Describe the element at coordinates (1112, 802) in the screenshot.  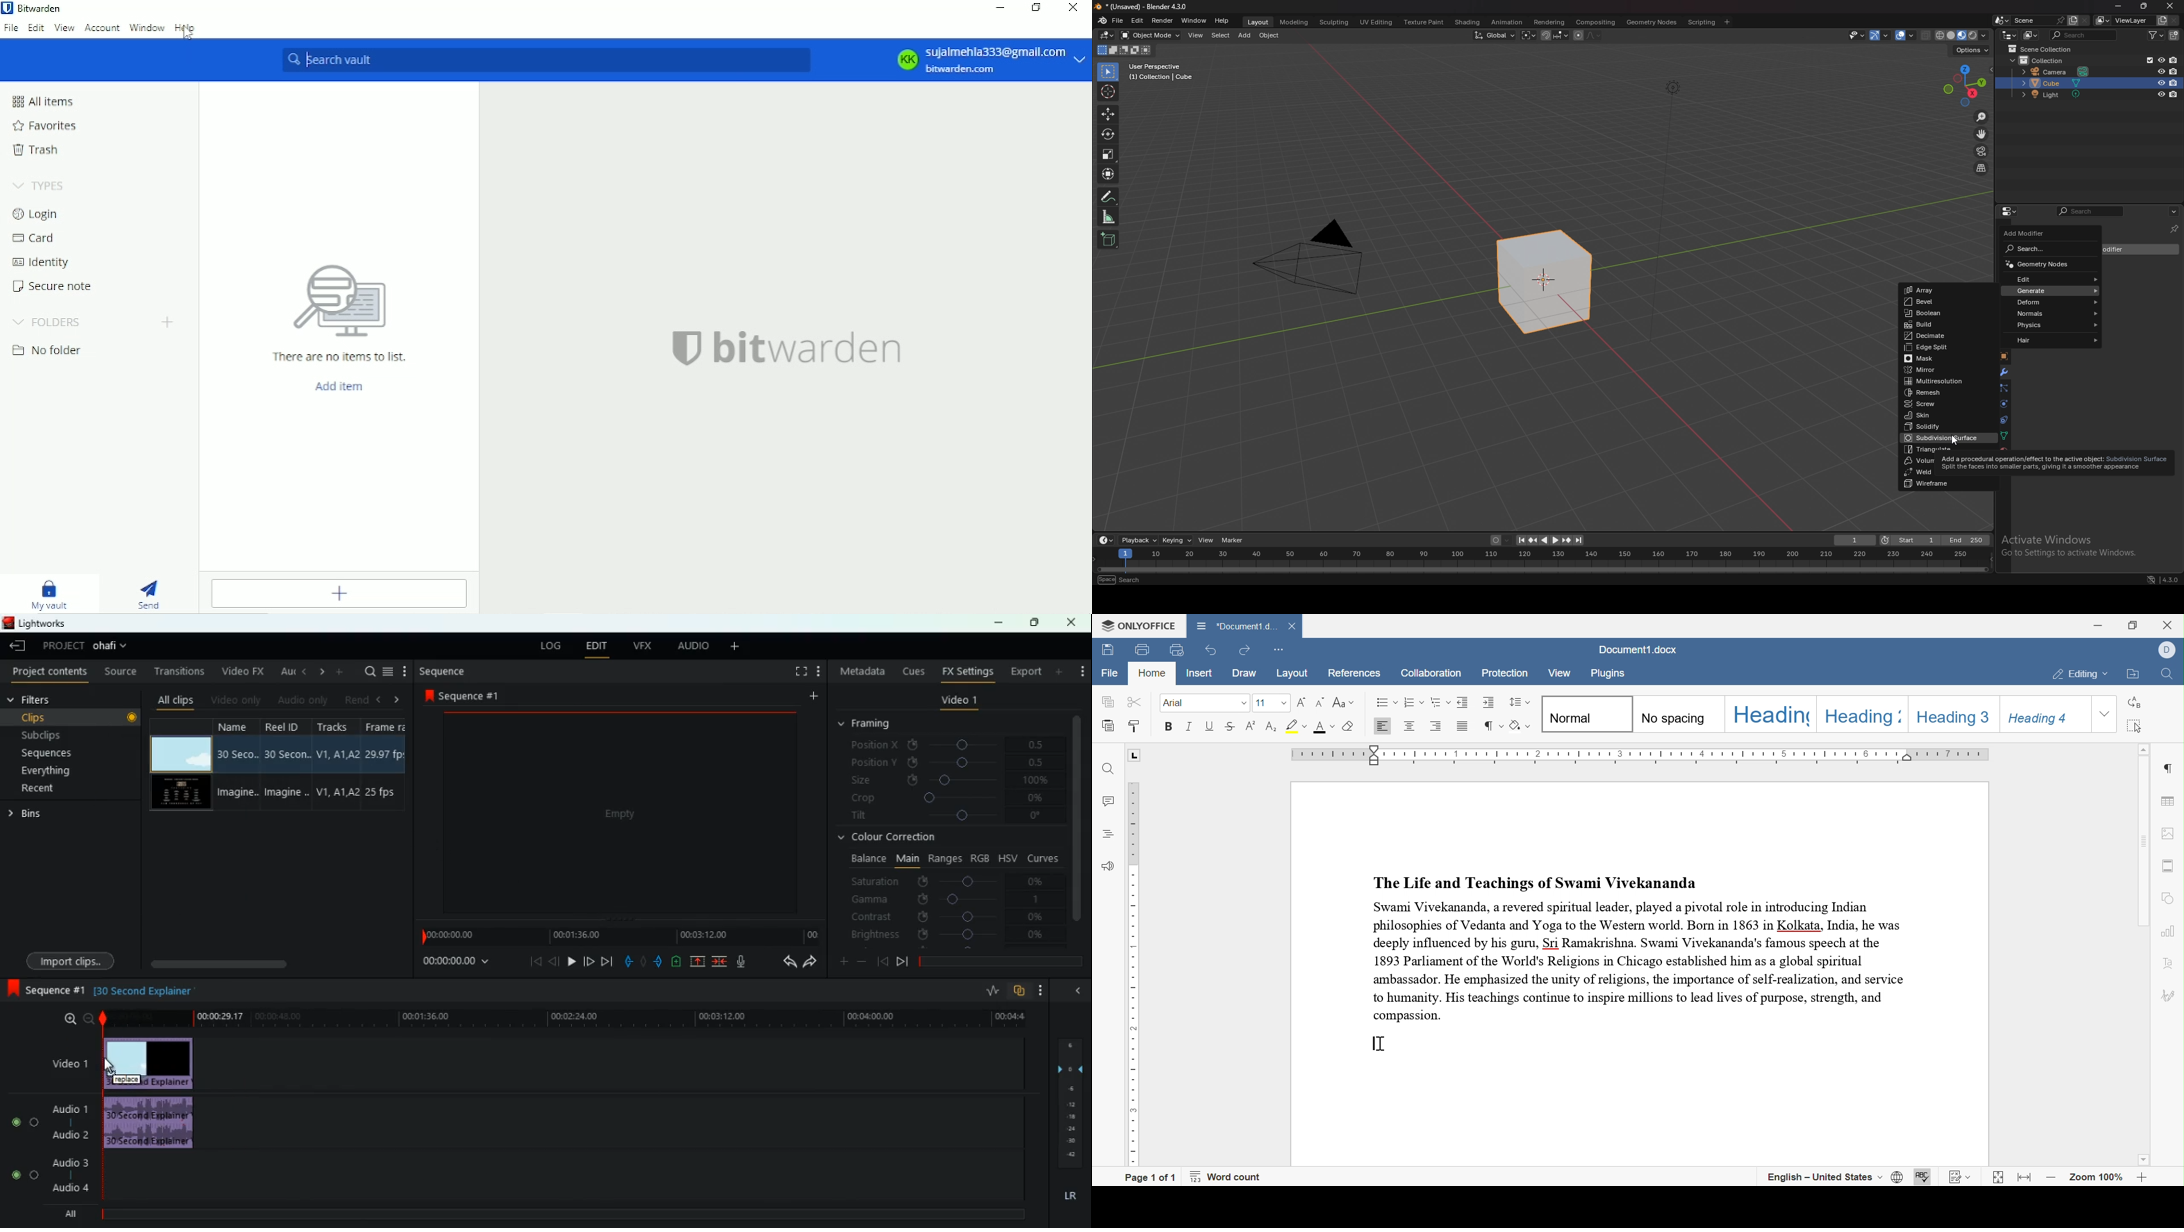
I see `comments` at that location.